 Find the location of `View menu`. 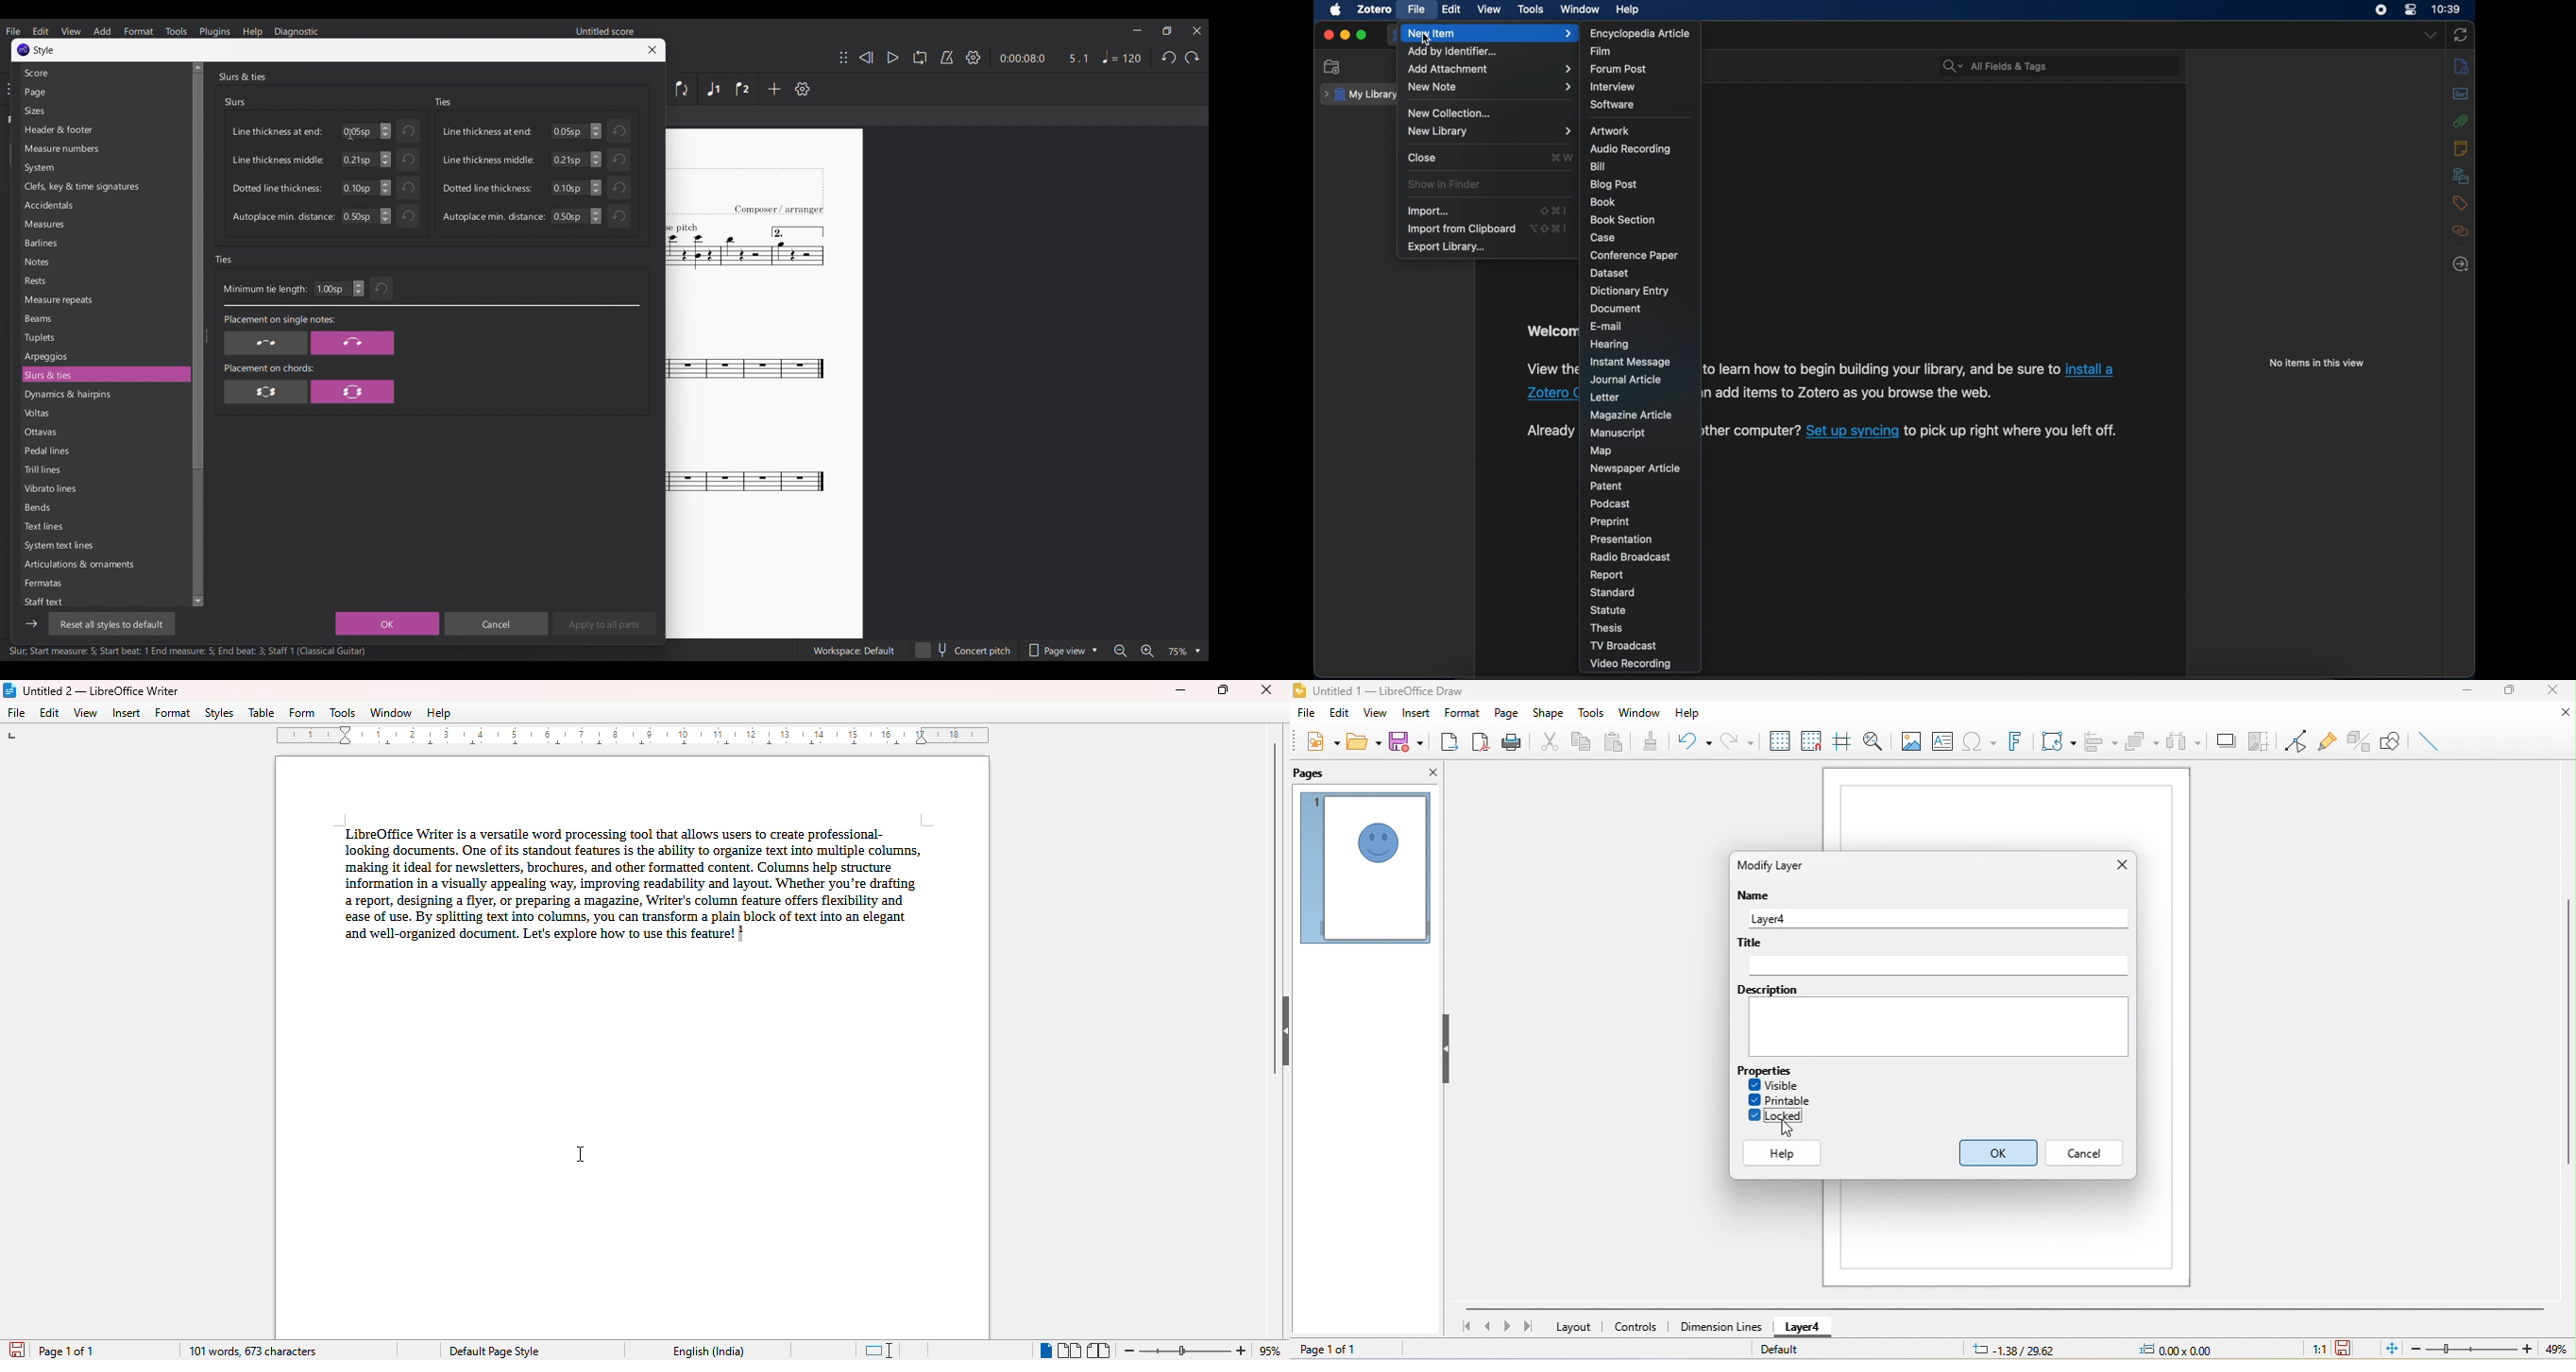

View menu is located at coordinates (71, 31).